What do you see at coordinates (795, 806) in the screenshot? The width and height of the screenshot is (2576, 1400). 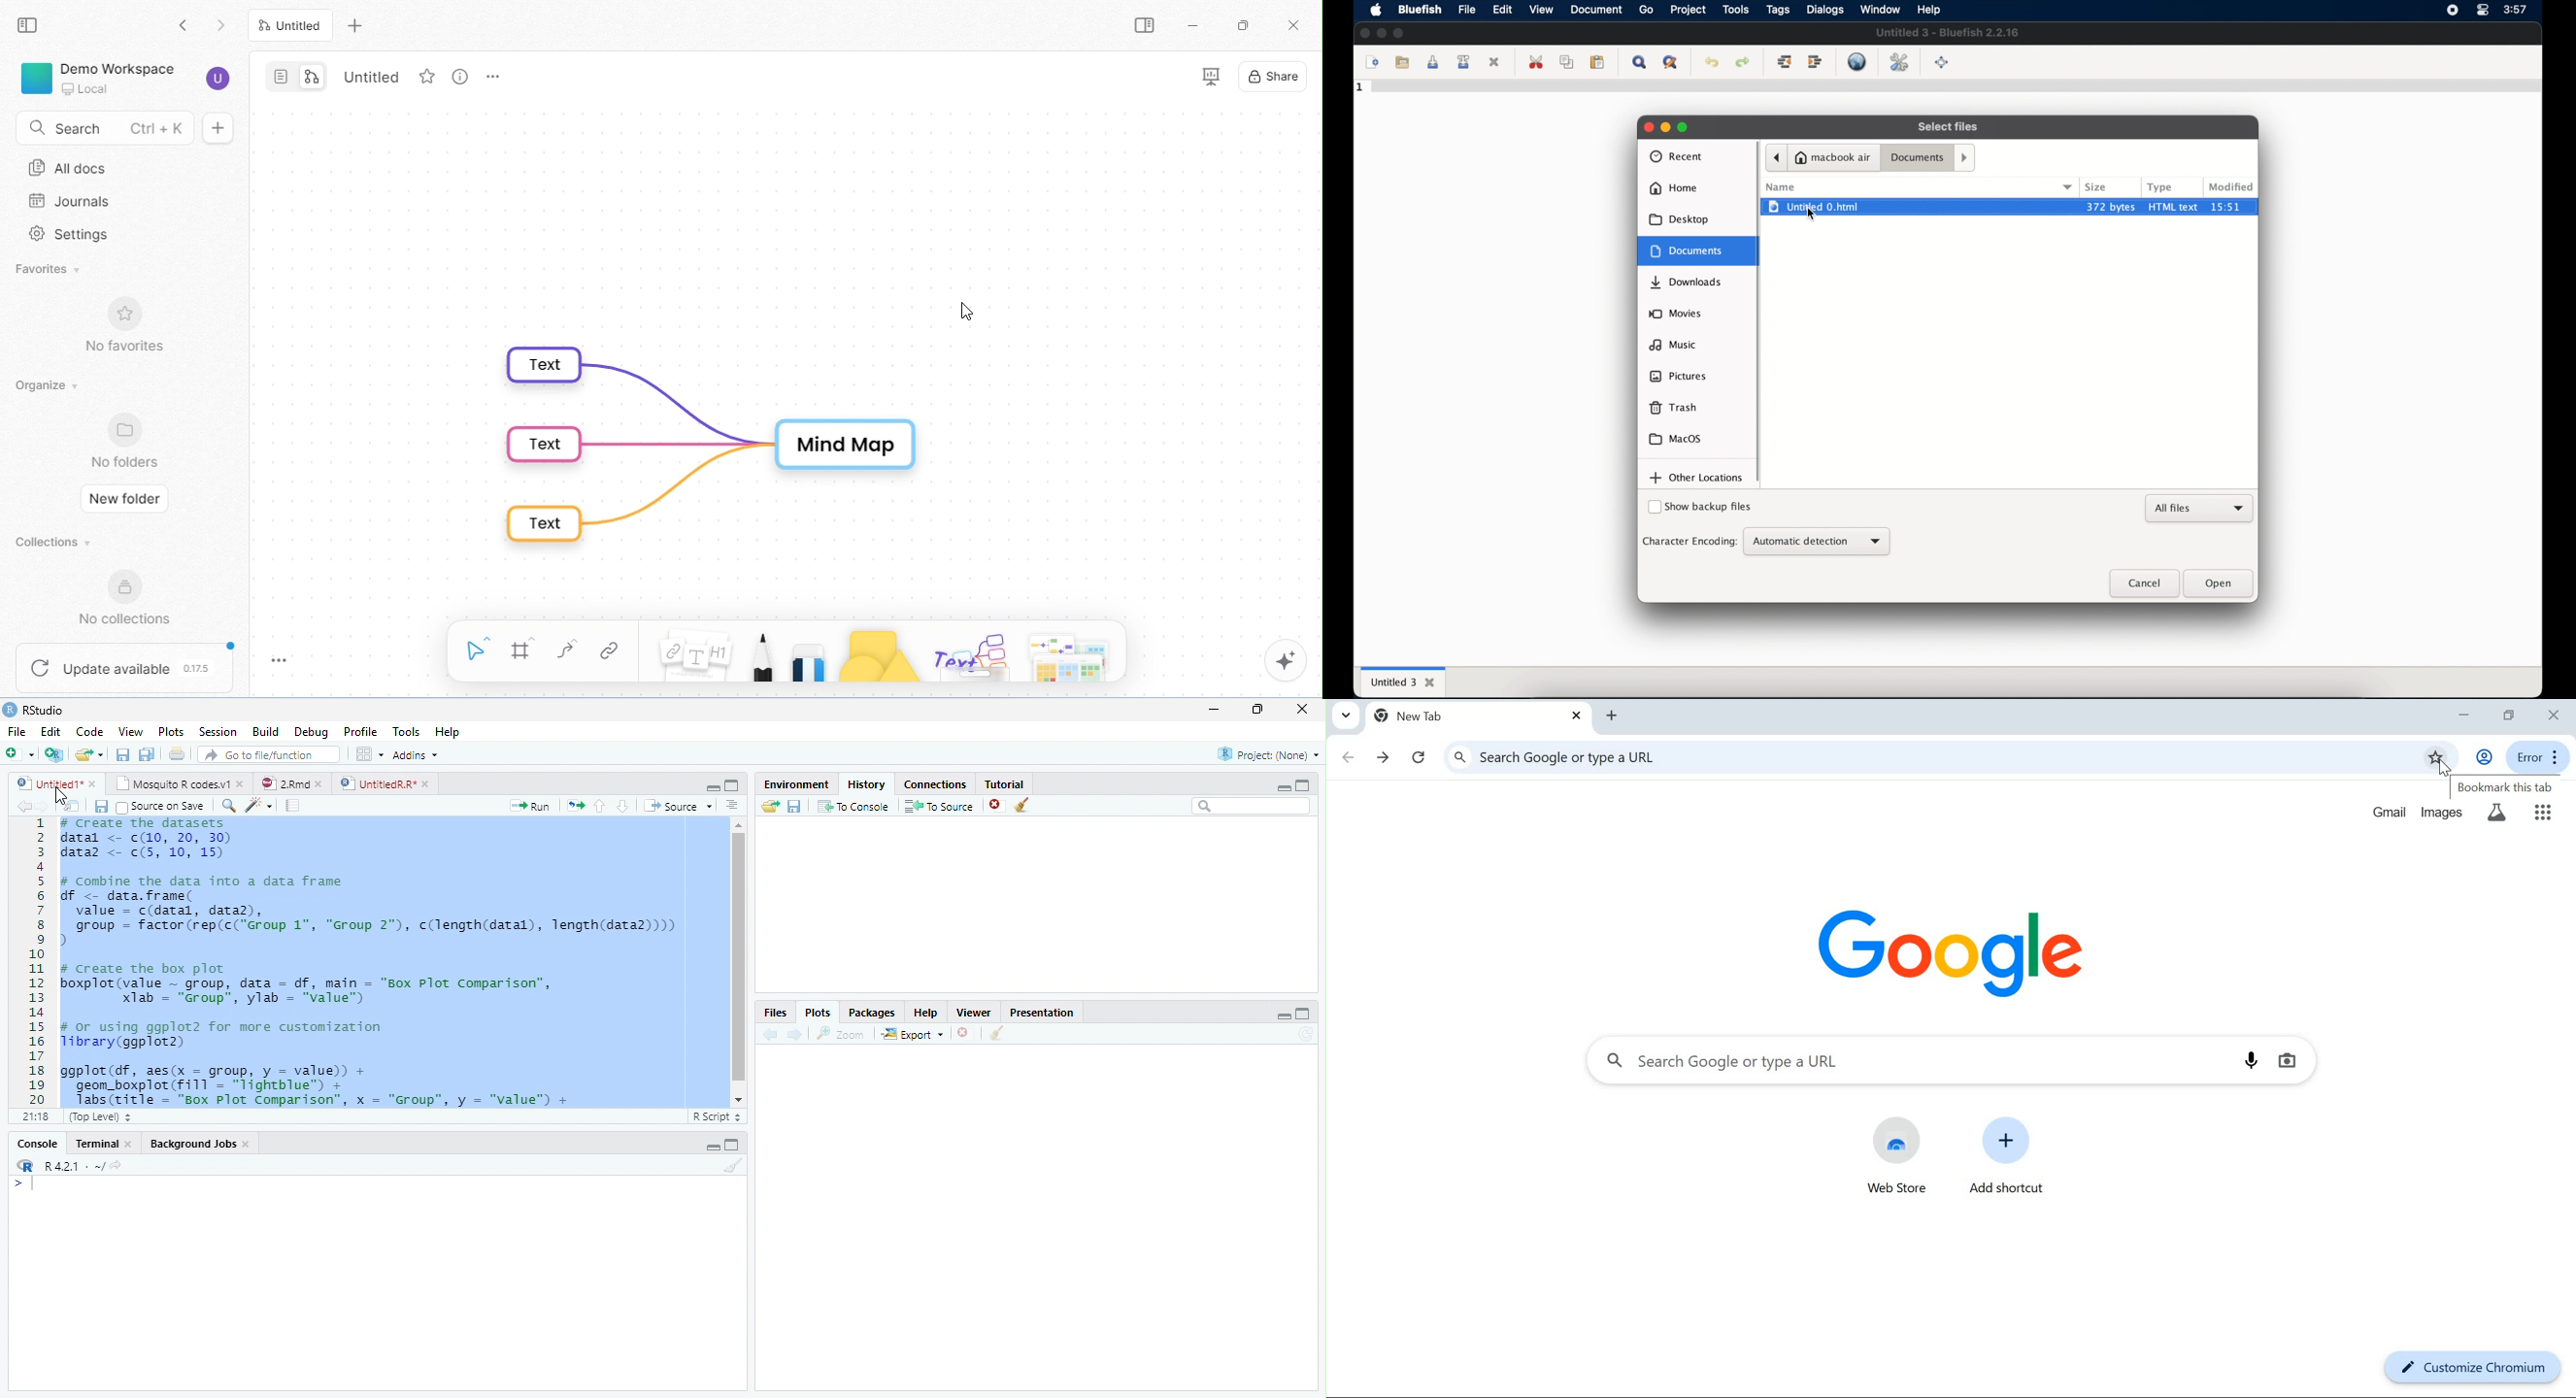 I see `Save history into a file` at bounding box center [795, 806].